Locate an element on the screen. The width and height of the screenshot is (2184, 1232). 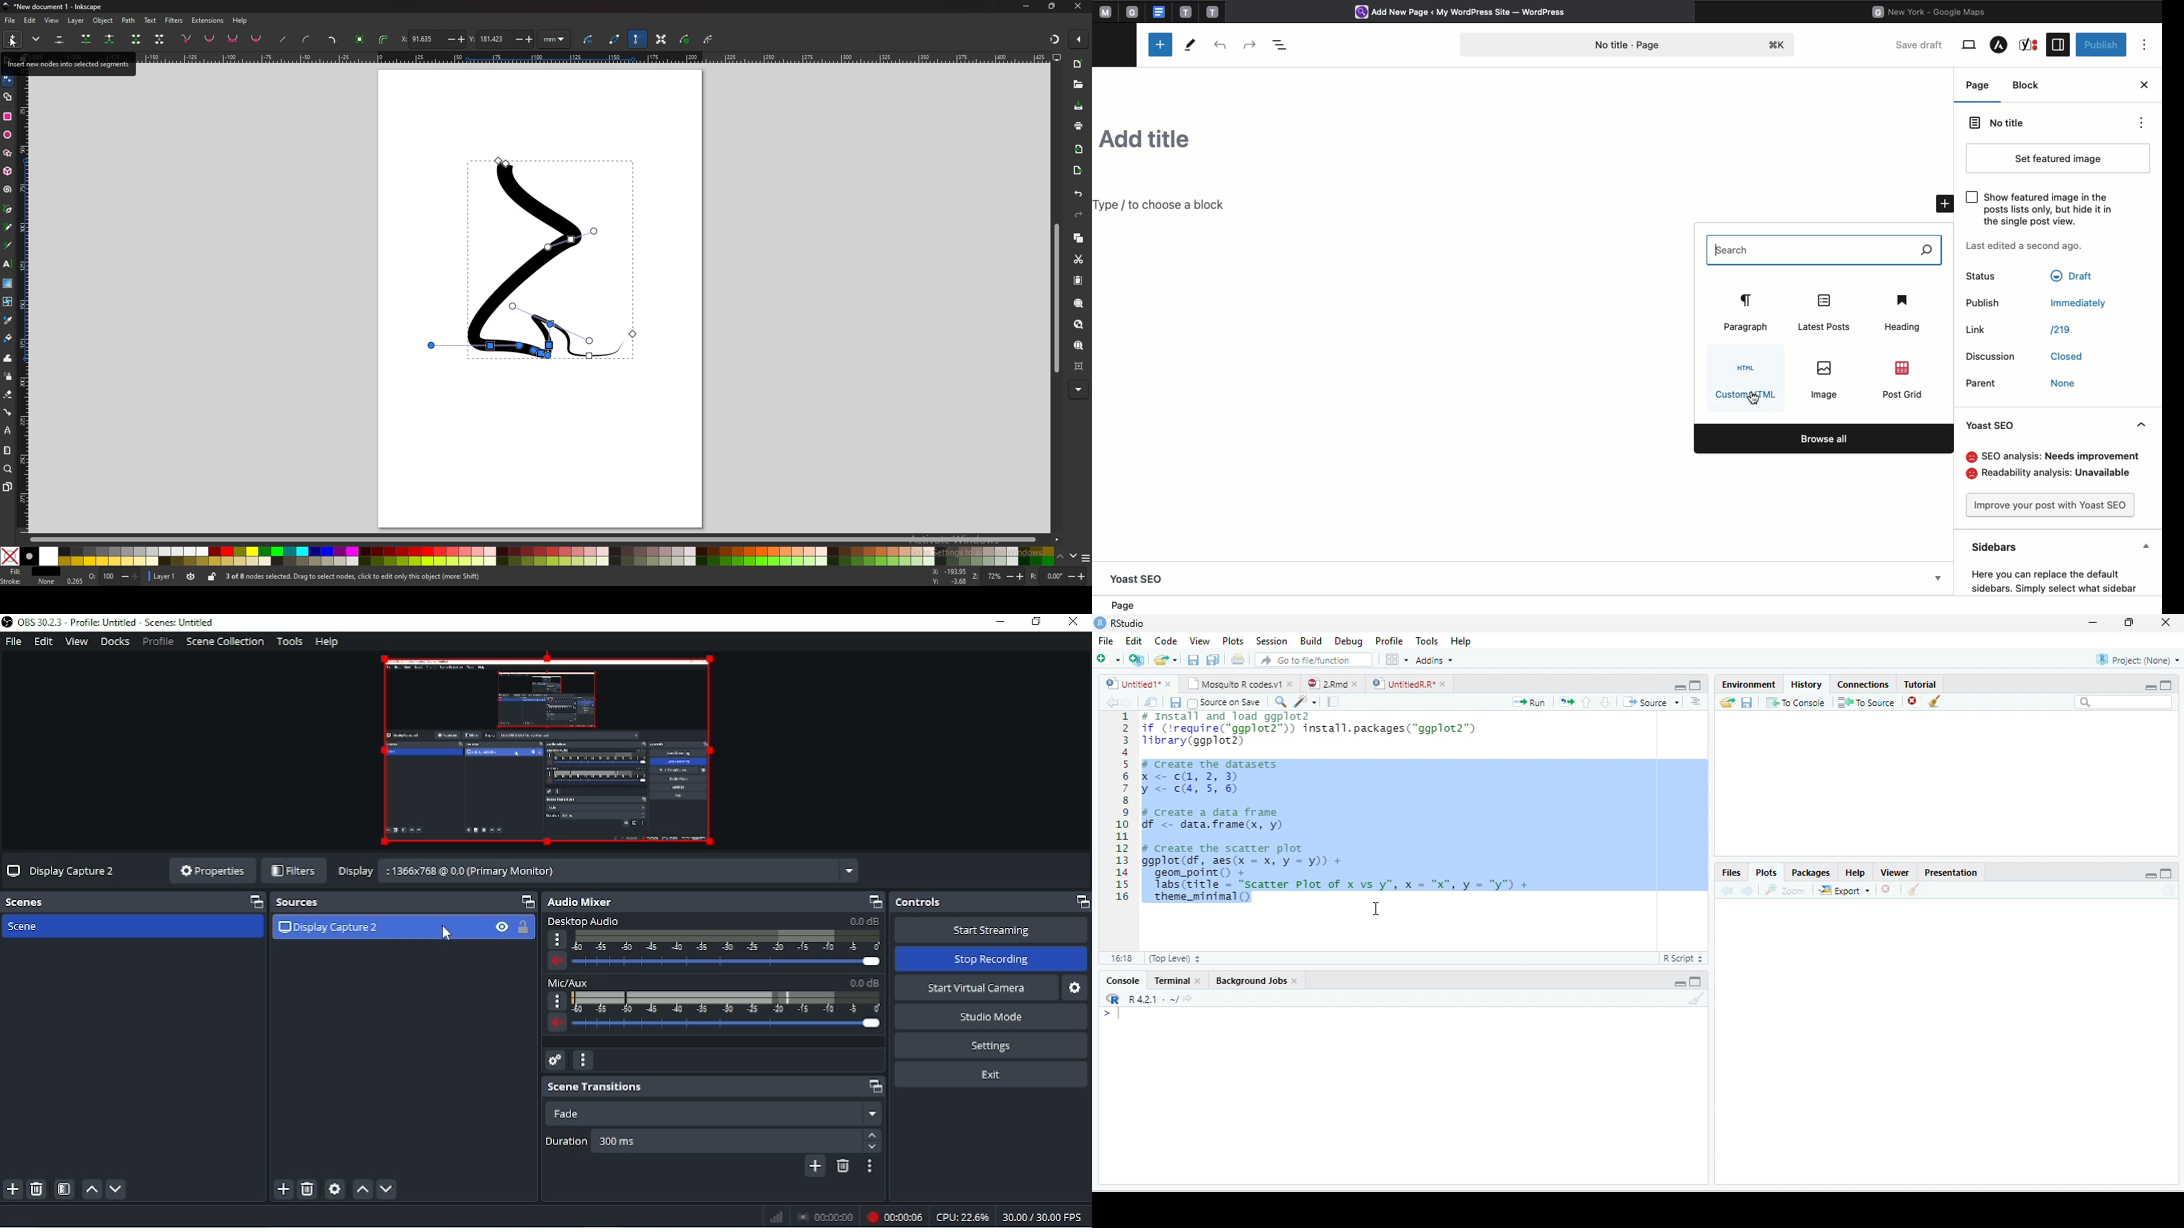
: 1366x768 @ 0,0 (Primary Monitor) is located at coordinates (618, 871).